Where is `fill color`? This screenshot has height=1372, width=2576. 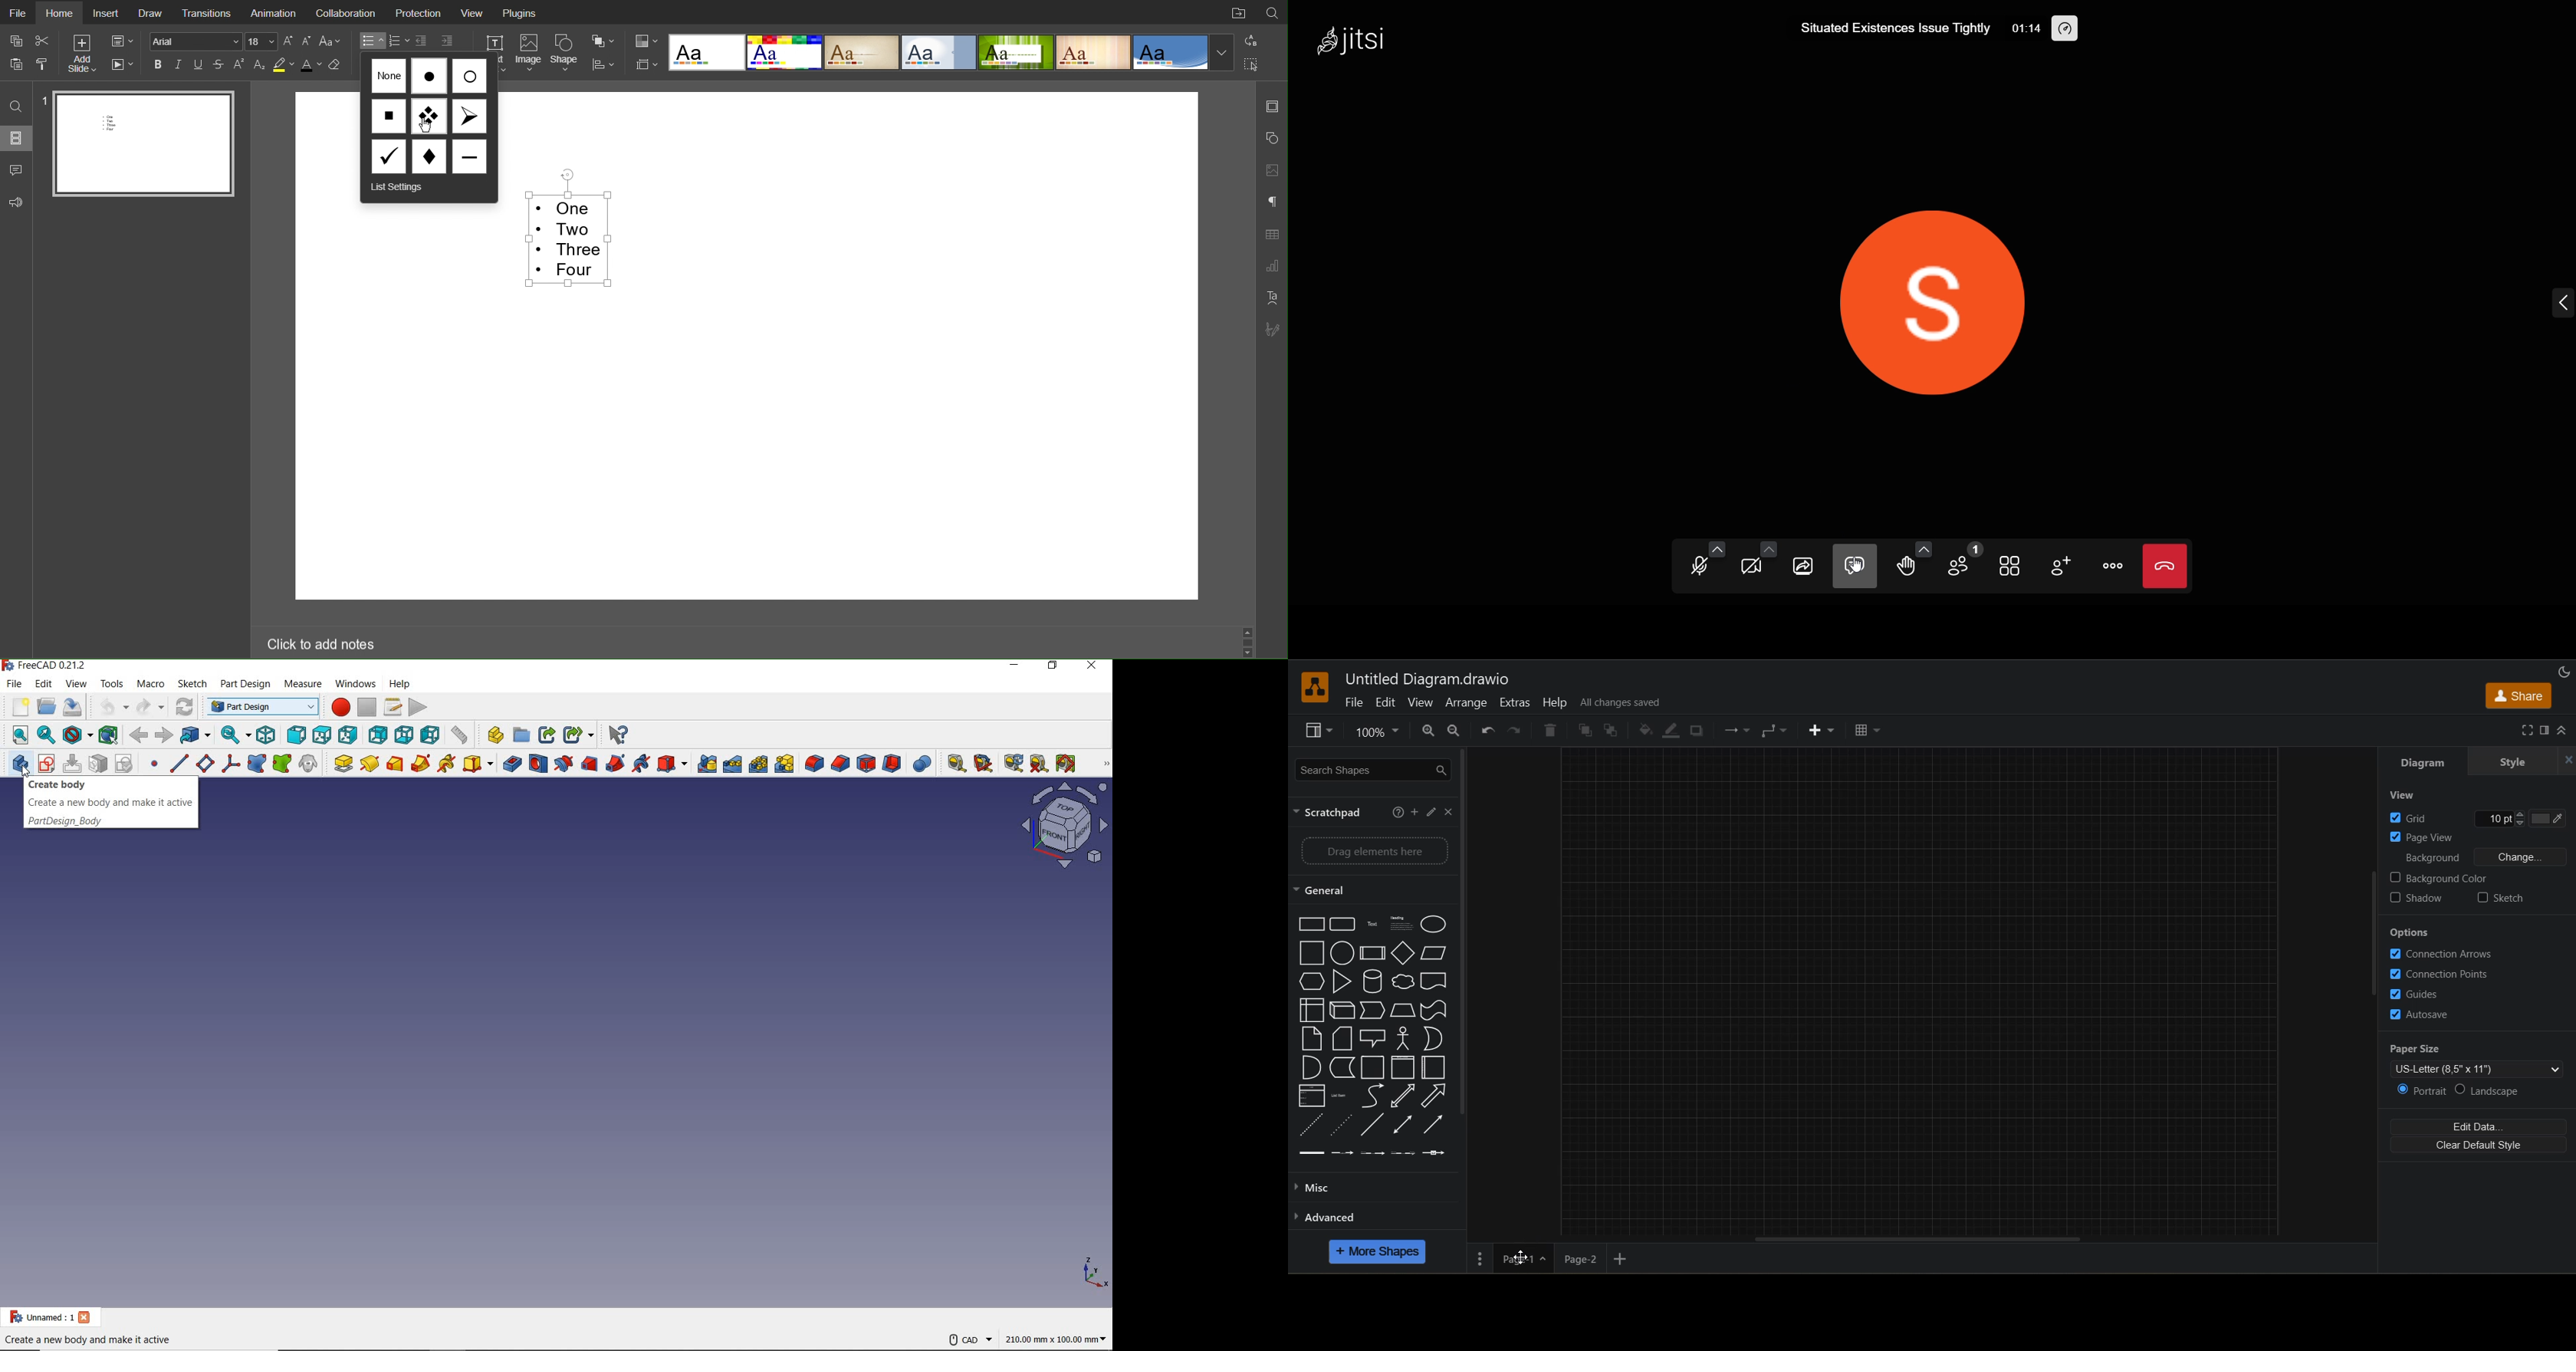
fill color is located at coordinates (1647, 731).